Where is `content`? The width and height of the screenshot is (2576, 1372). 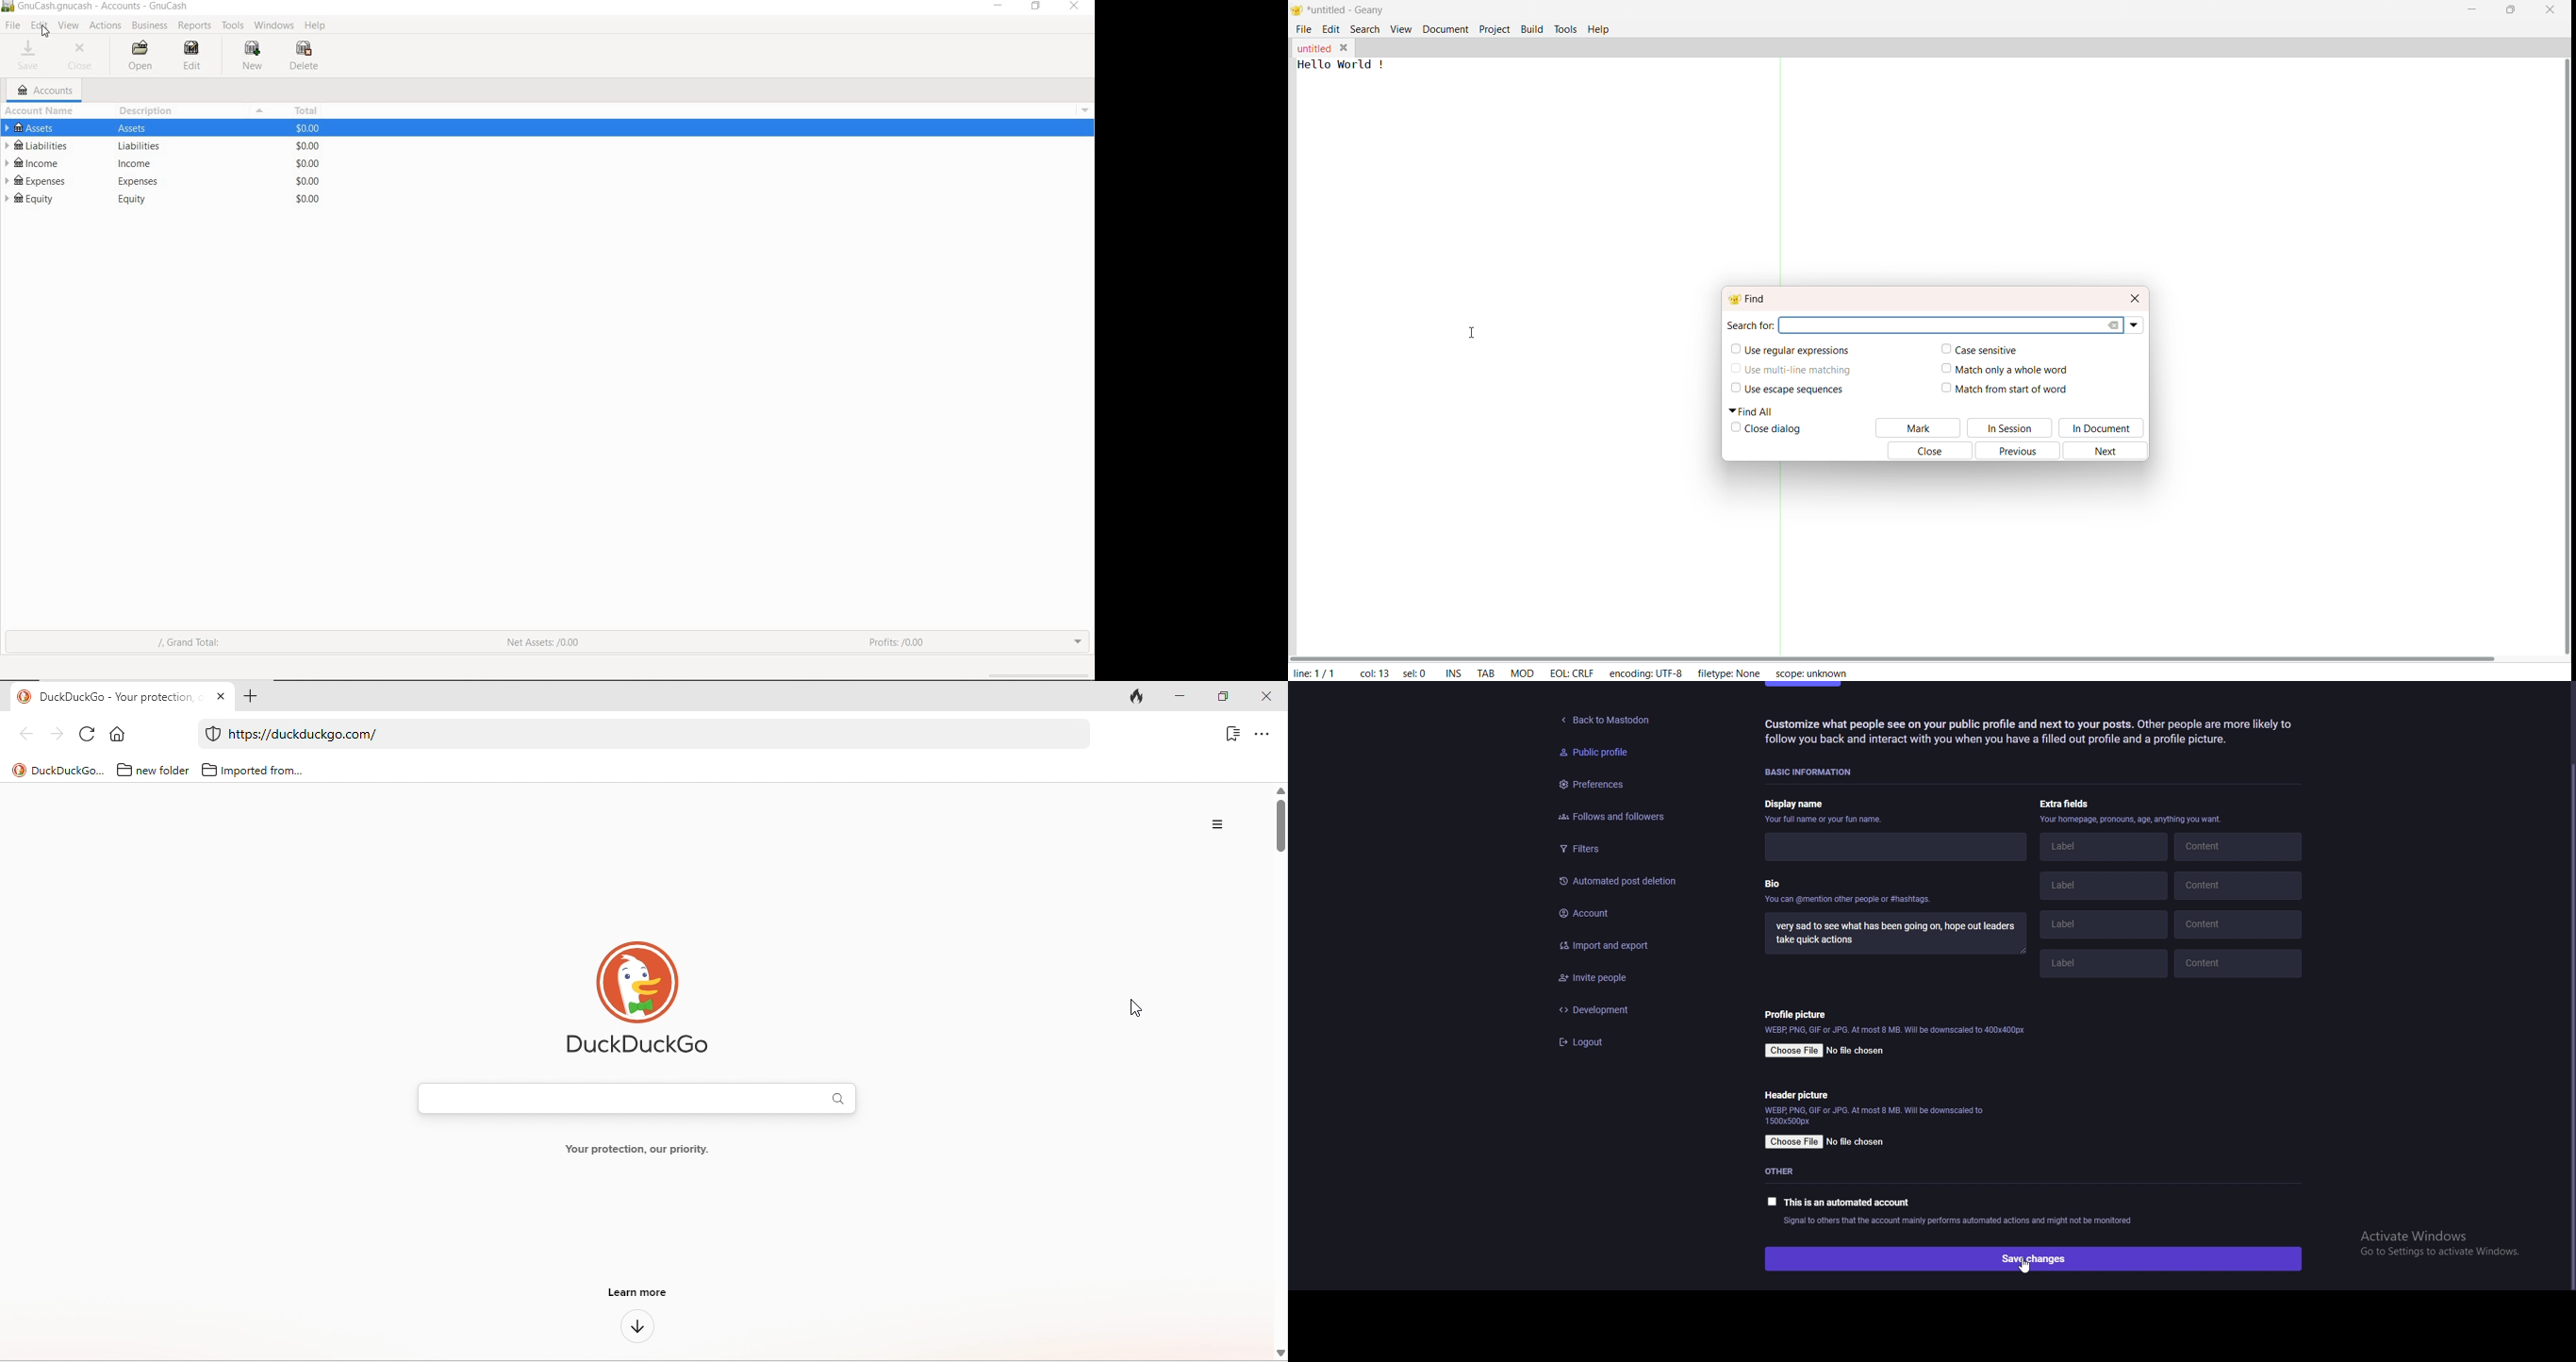 content is located at coordinates (2241, 923).